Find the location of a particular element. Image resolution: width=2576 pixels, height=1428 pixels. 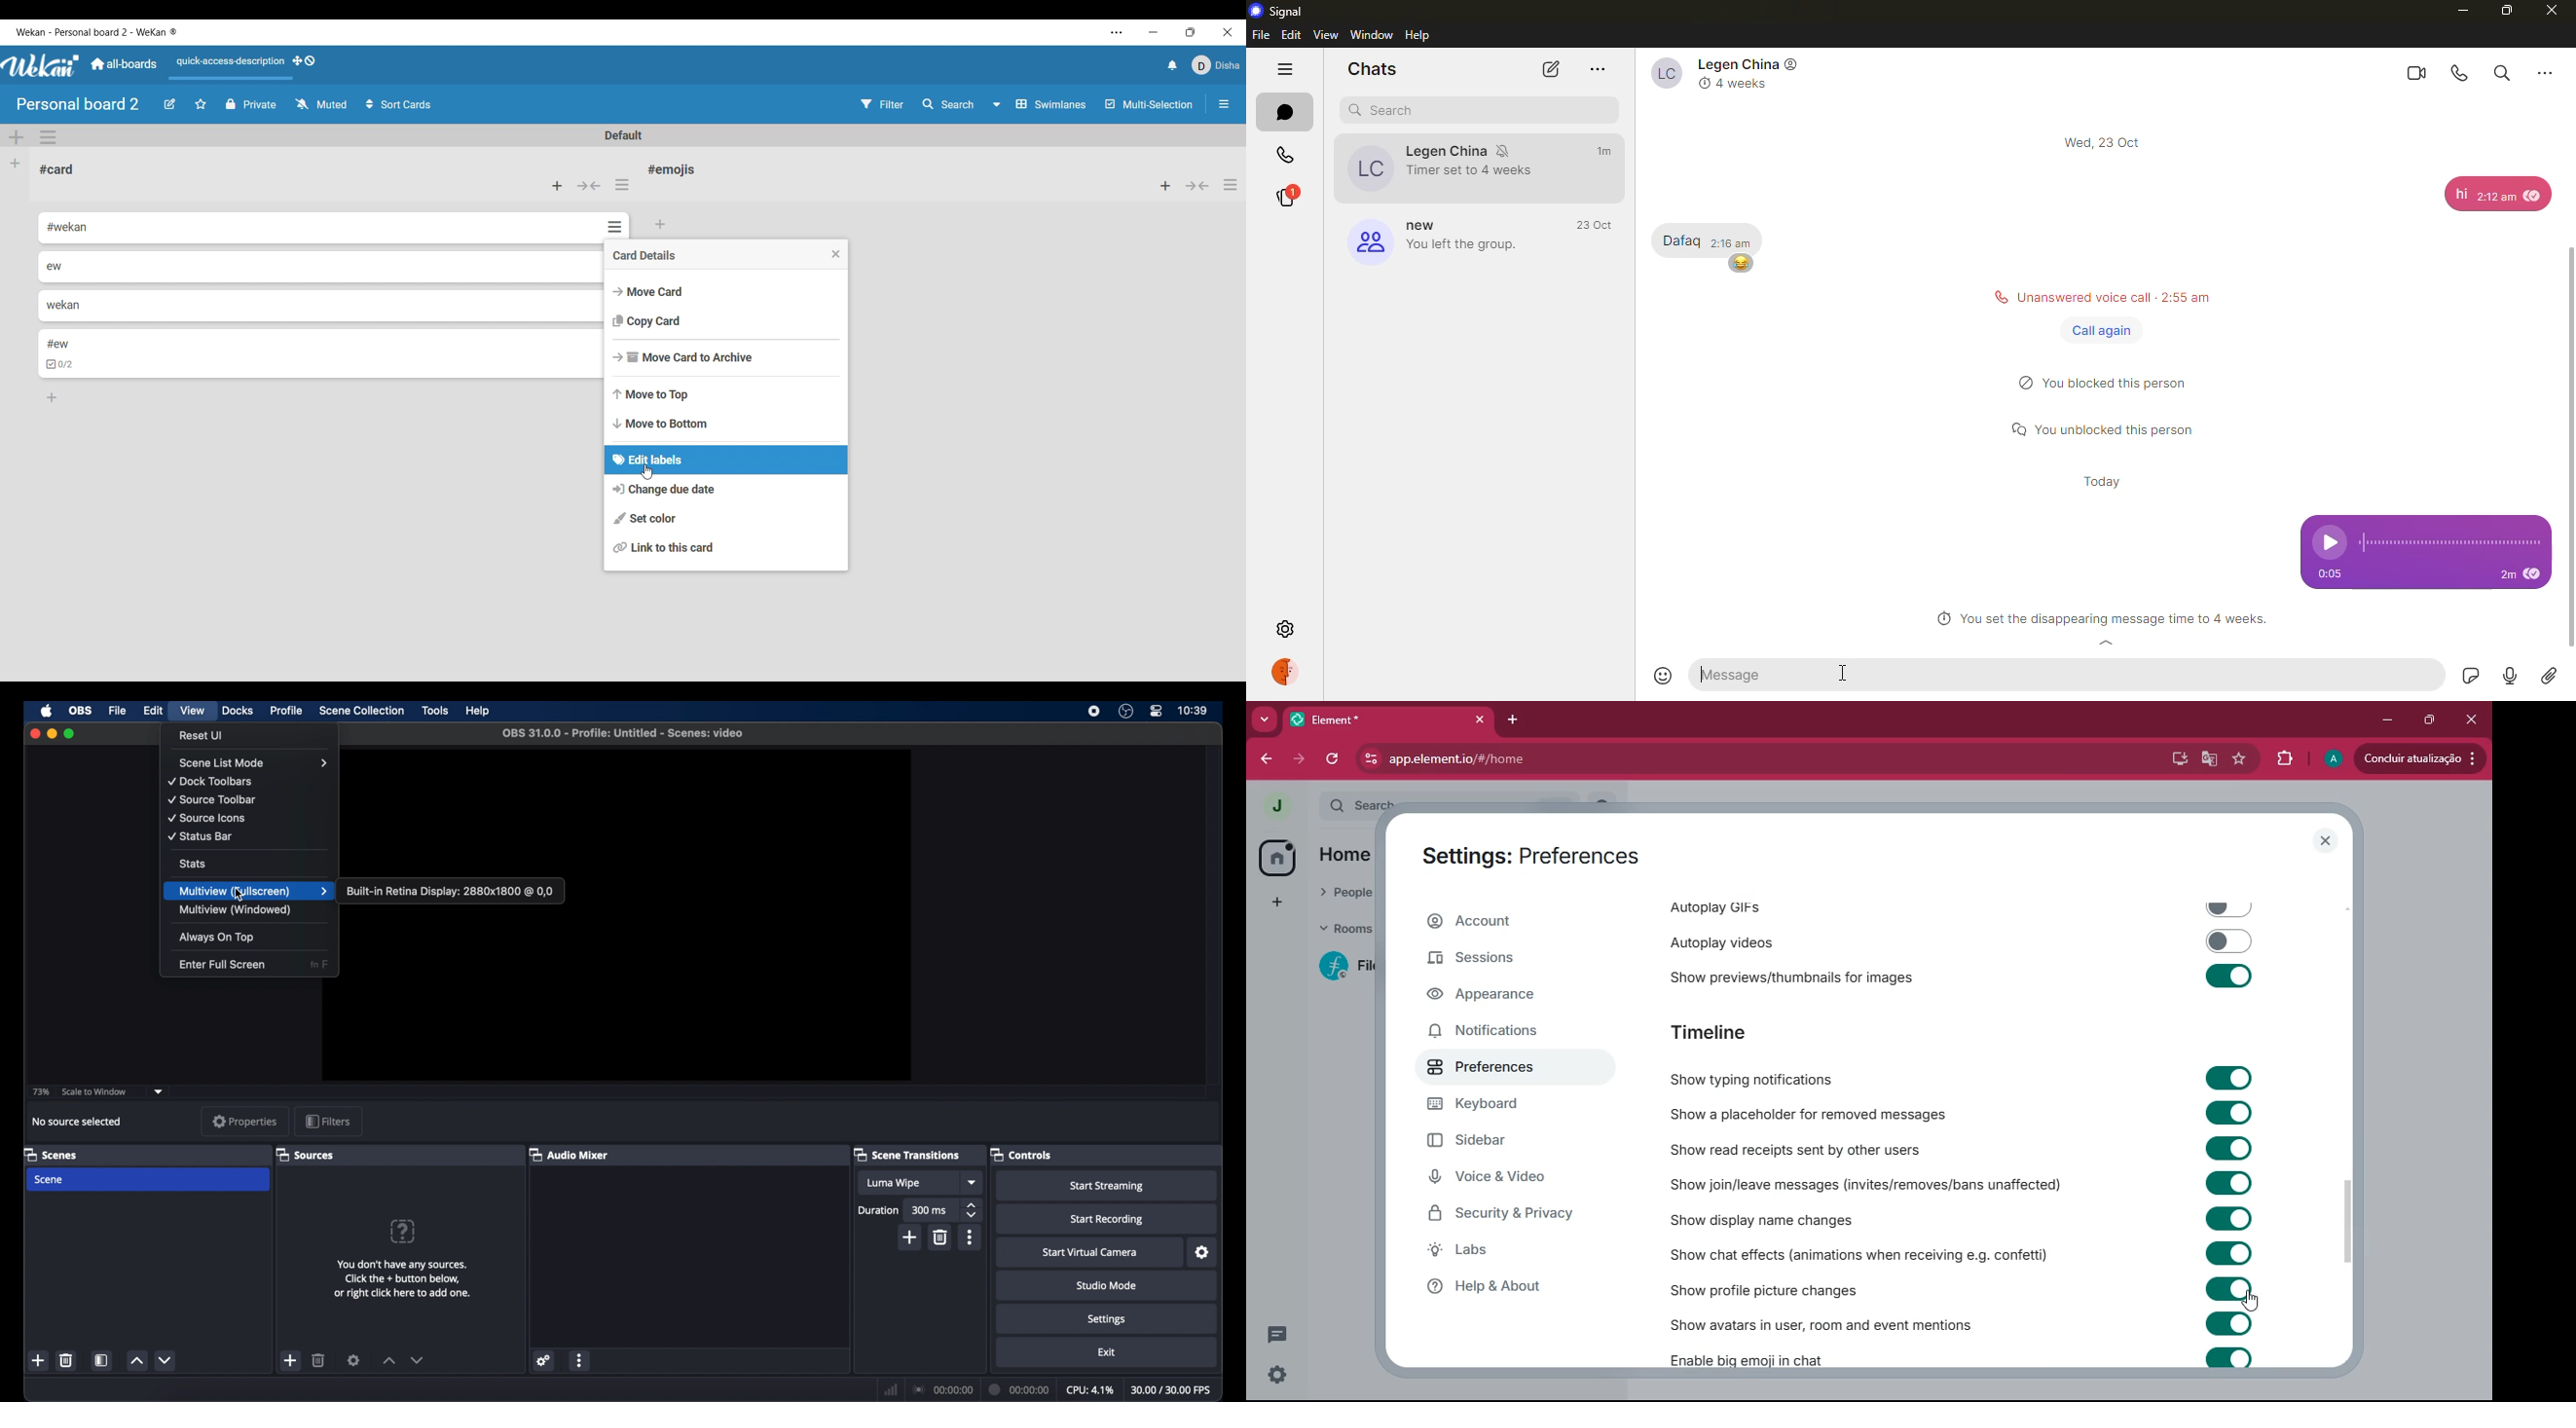

chats is located at coordinates (1372, 68).